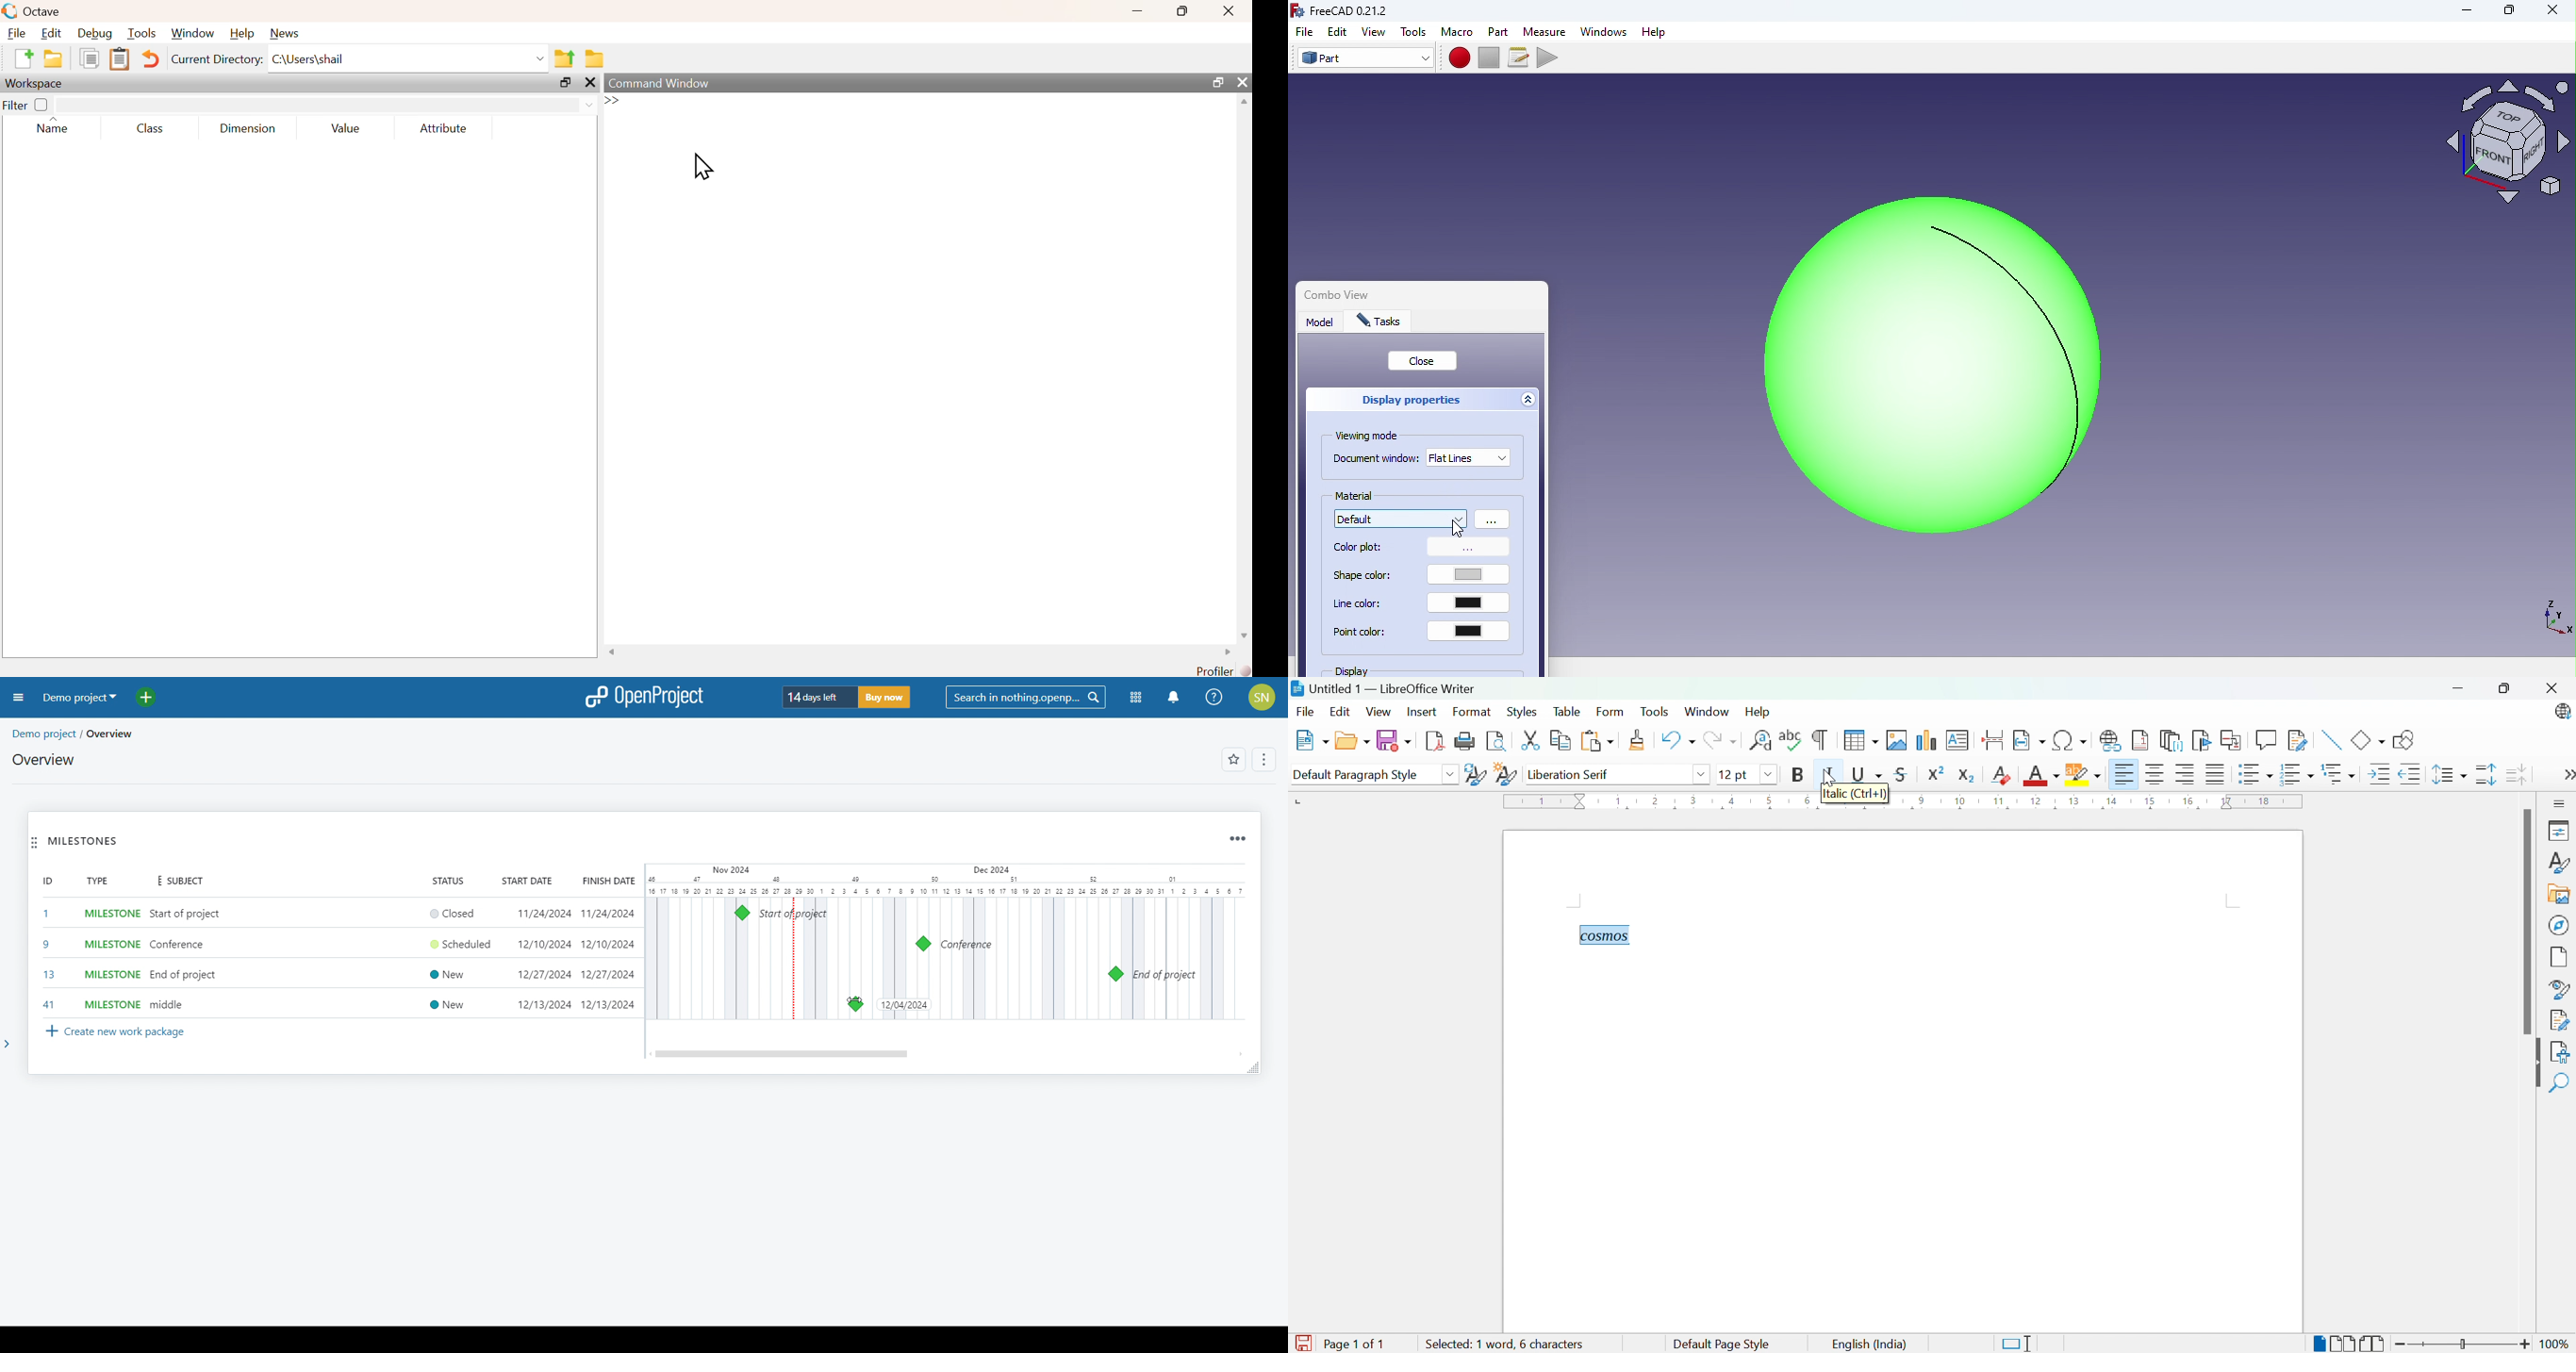 The height and width of the screenshot is (1372, 2576). Describe the element at coordinates (52, 34) in the screenshot. I see `edit` at that location.